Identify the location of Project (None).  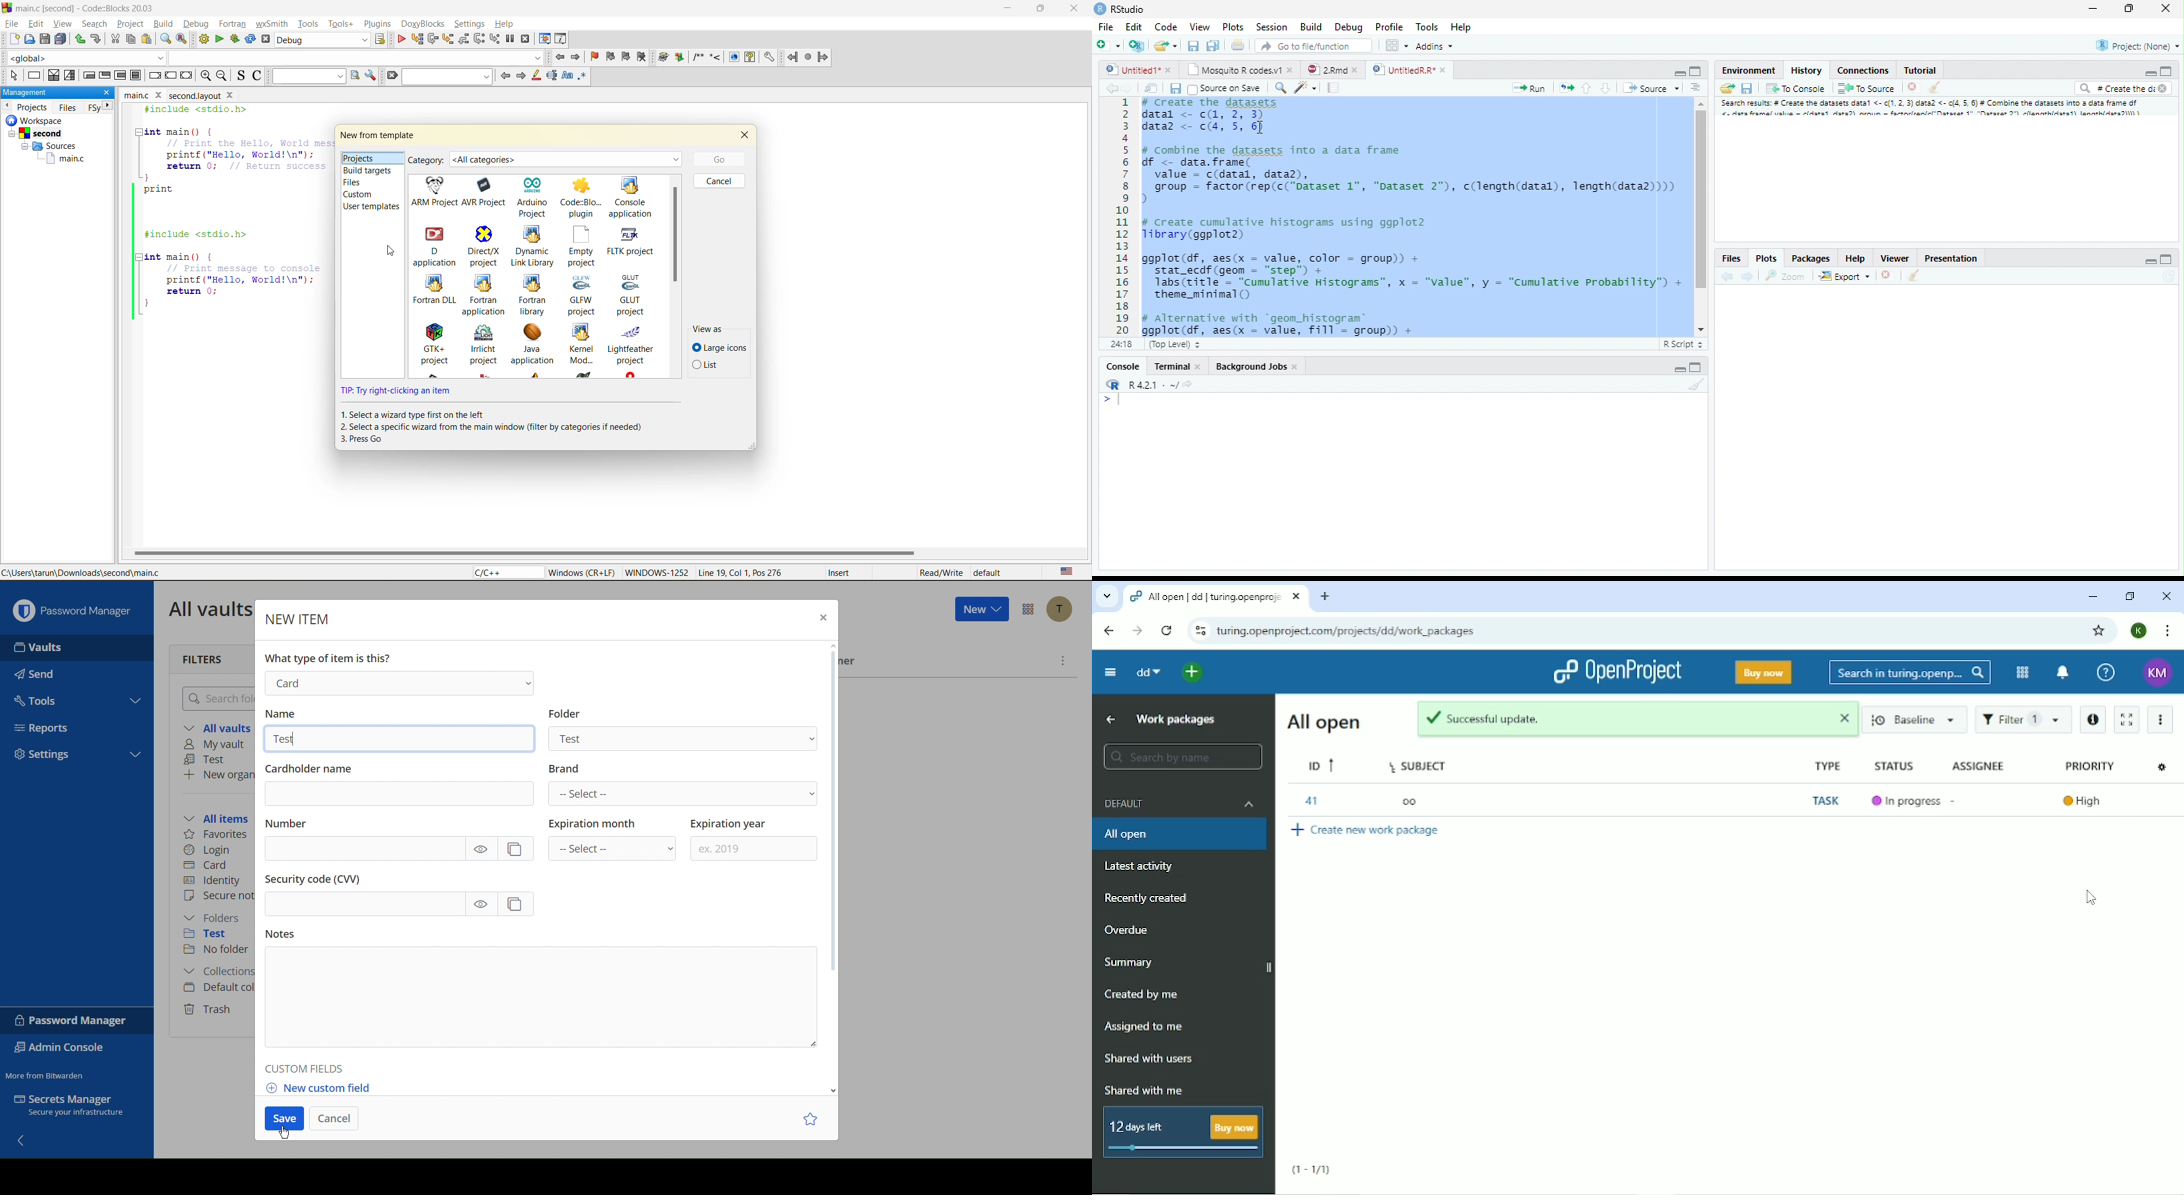
(2139, 46).